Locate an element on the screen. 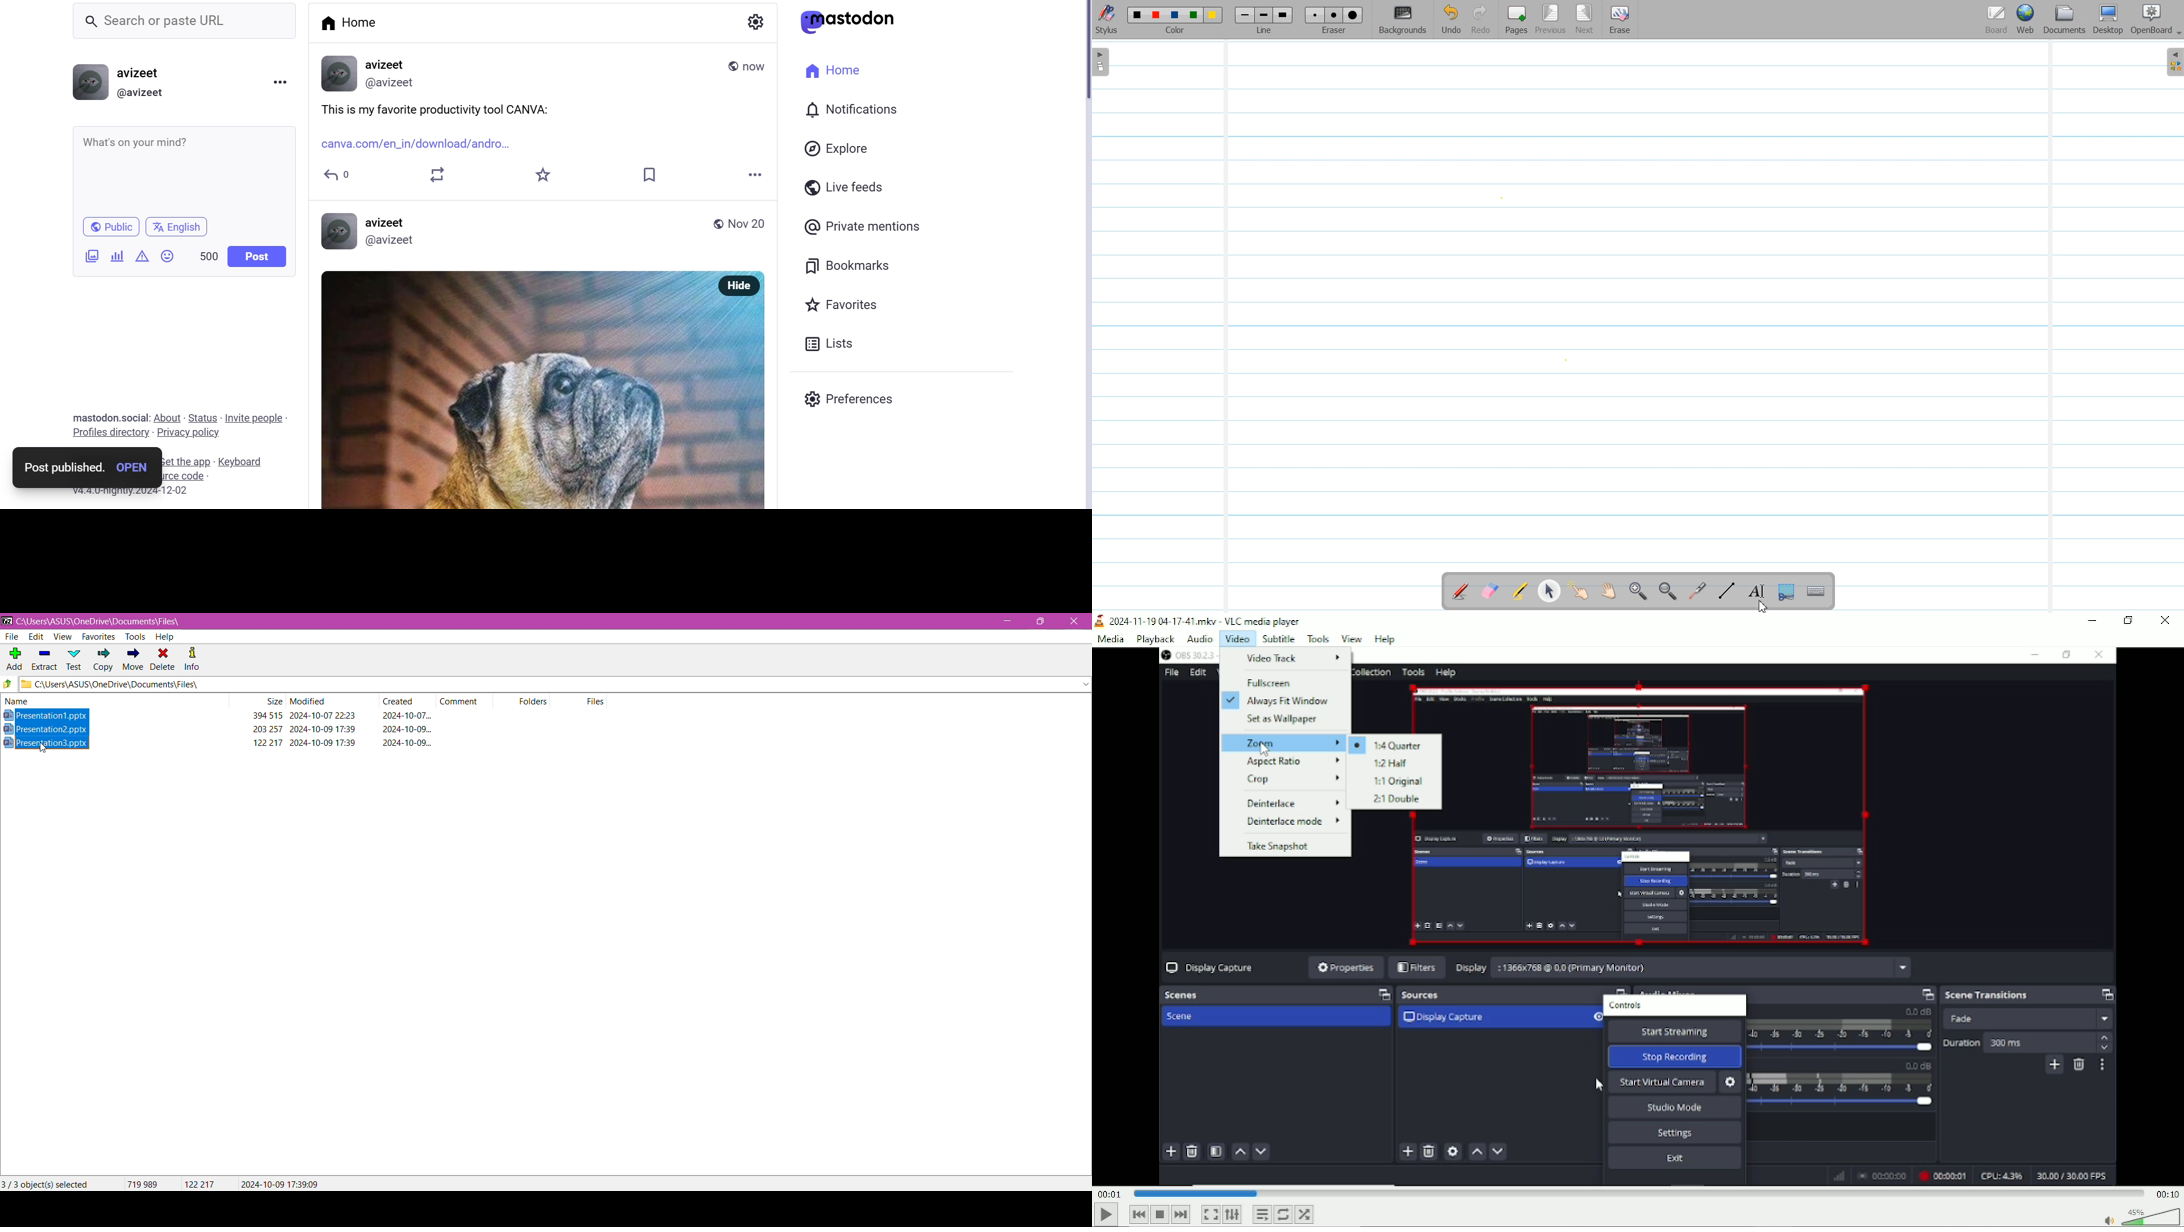 The height and width of the screenshot is (1232, 2184). Erase Annotation is located at coordinates (1491, 593).